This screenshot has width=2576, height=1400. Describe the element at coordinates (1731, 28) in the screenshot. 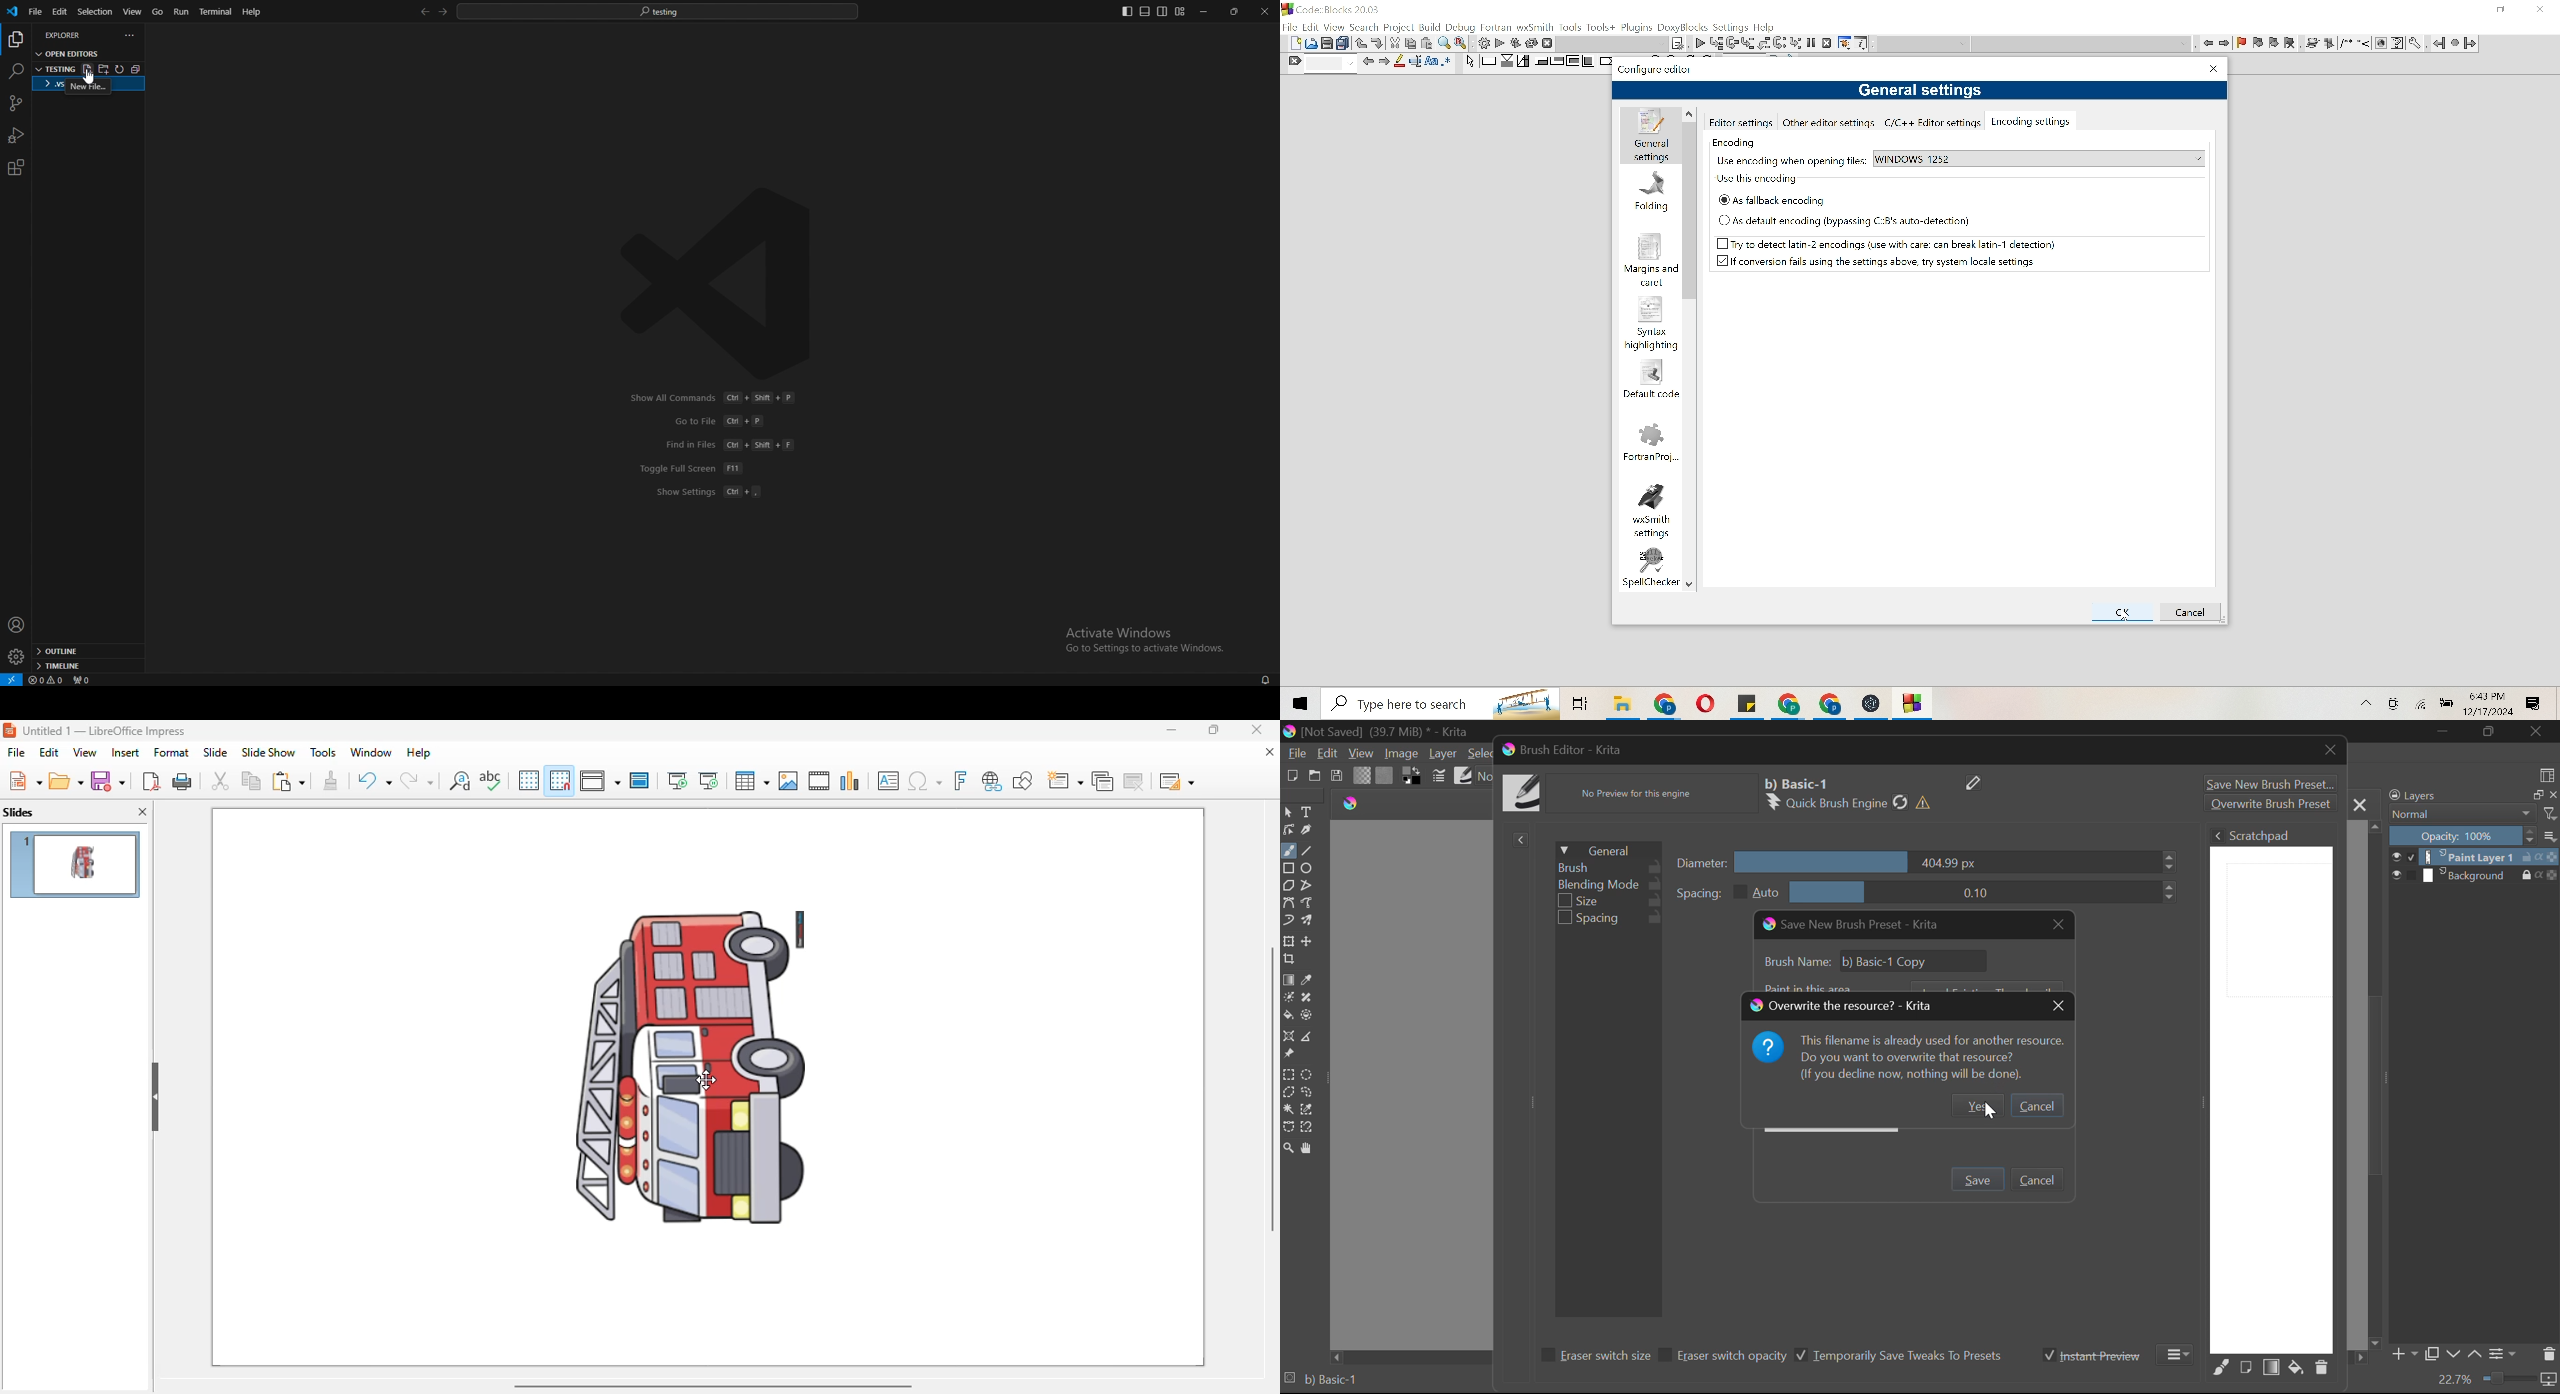

I see `settings` at that location.